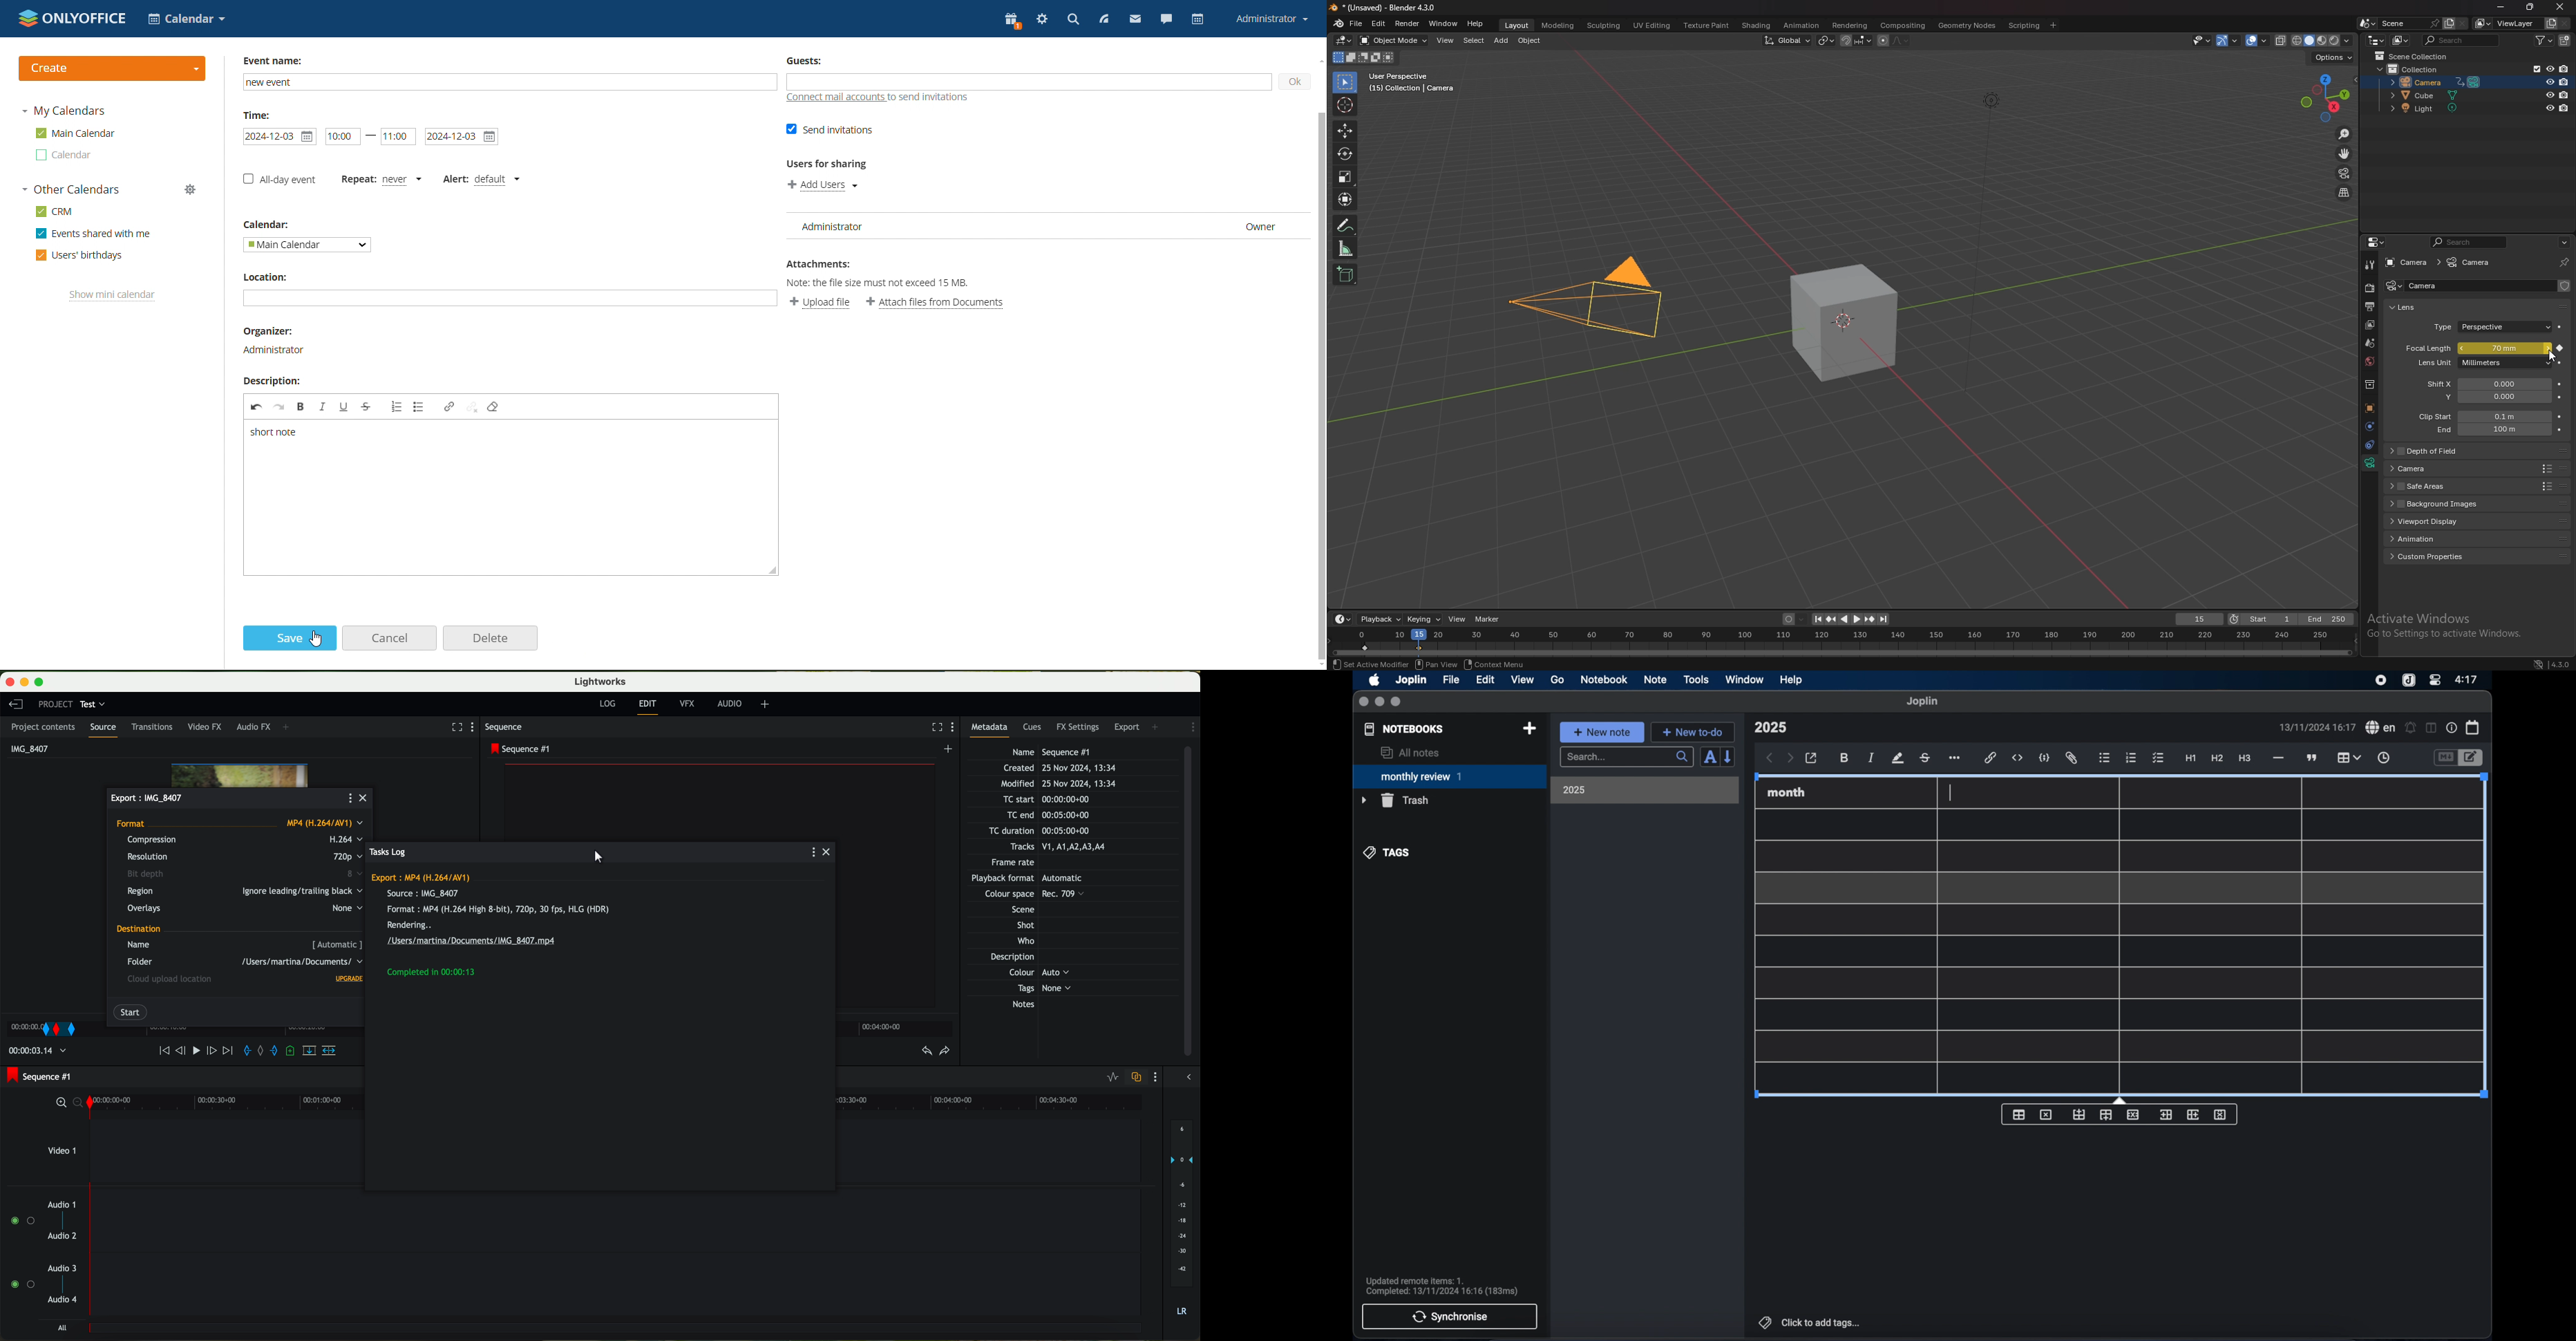  Describe the element at coordinates (1179, 1217) in the screenshot. I see `audio output level (dB)` at that location.